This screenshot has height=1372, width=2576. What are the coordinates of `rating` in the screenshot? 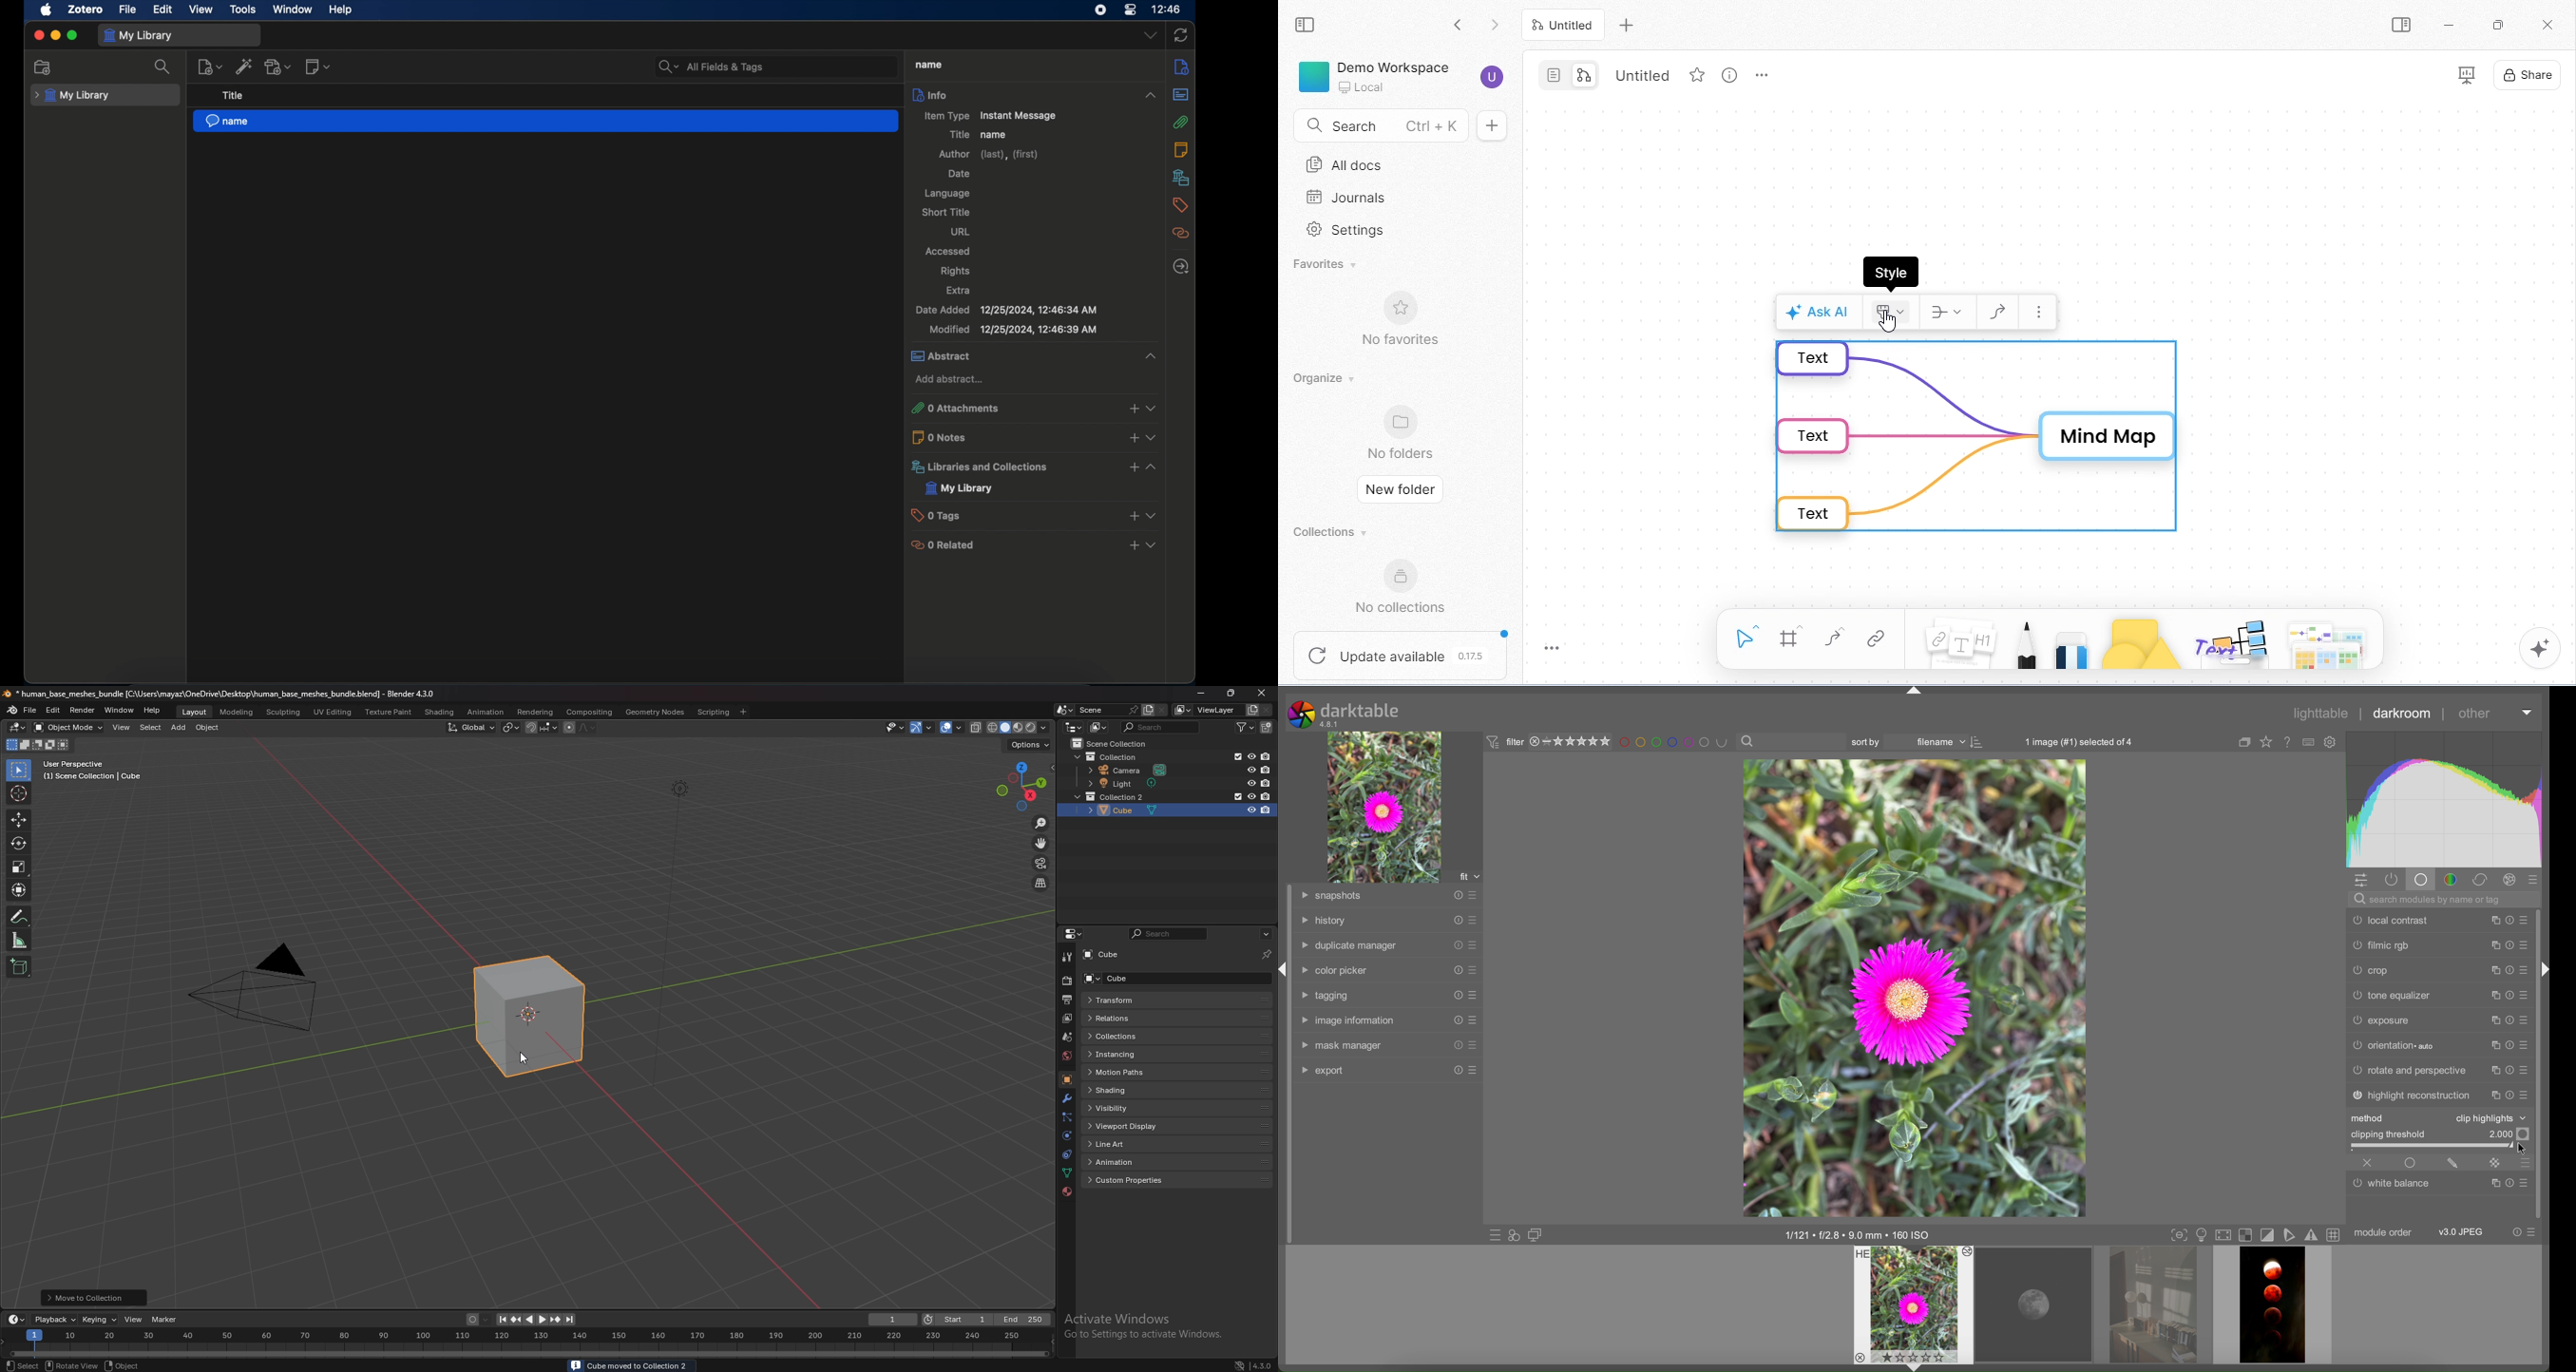 It's located at (1570, 742).